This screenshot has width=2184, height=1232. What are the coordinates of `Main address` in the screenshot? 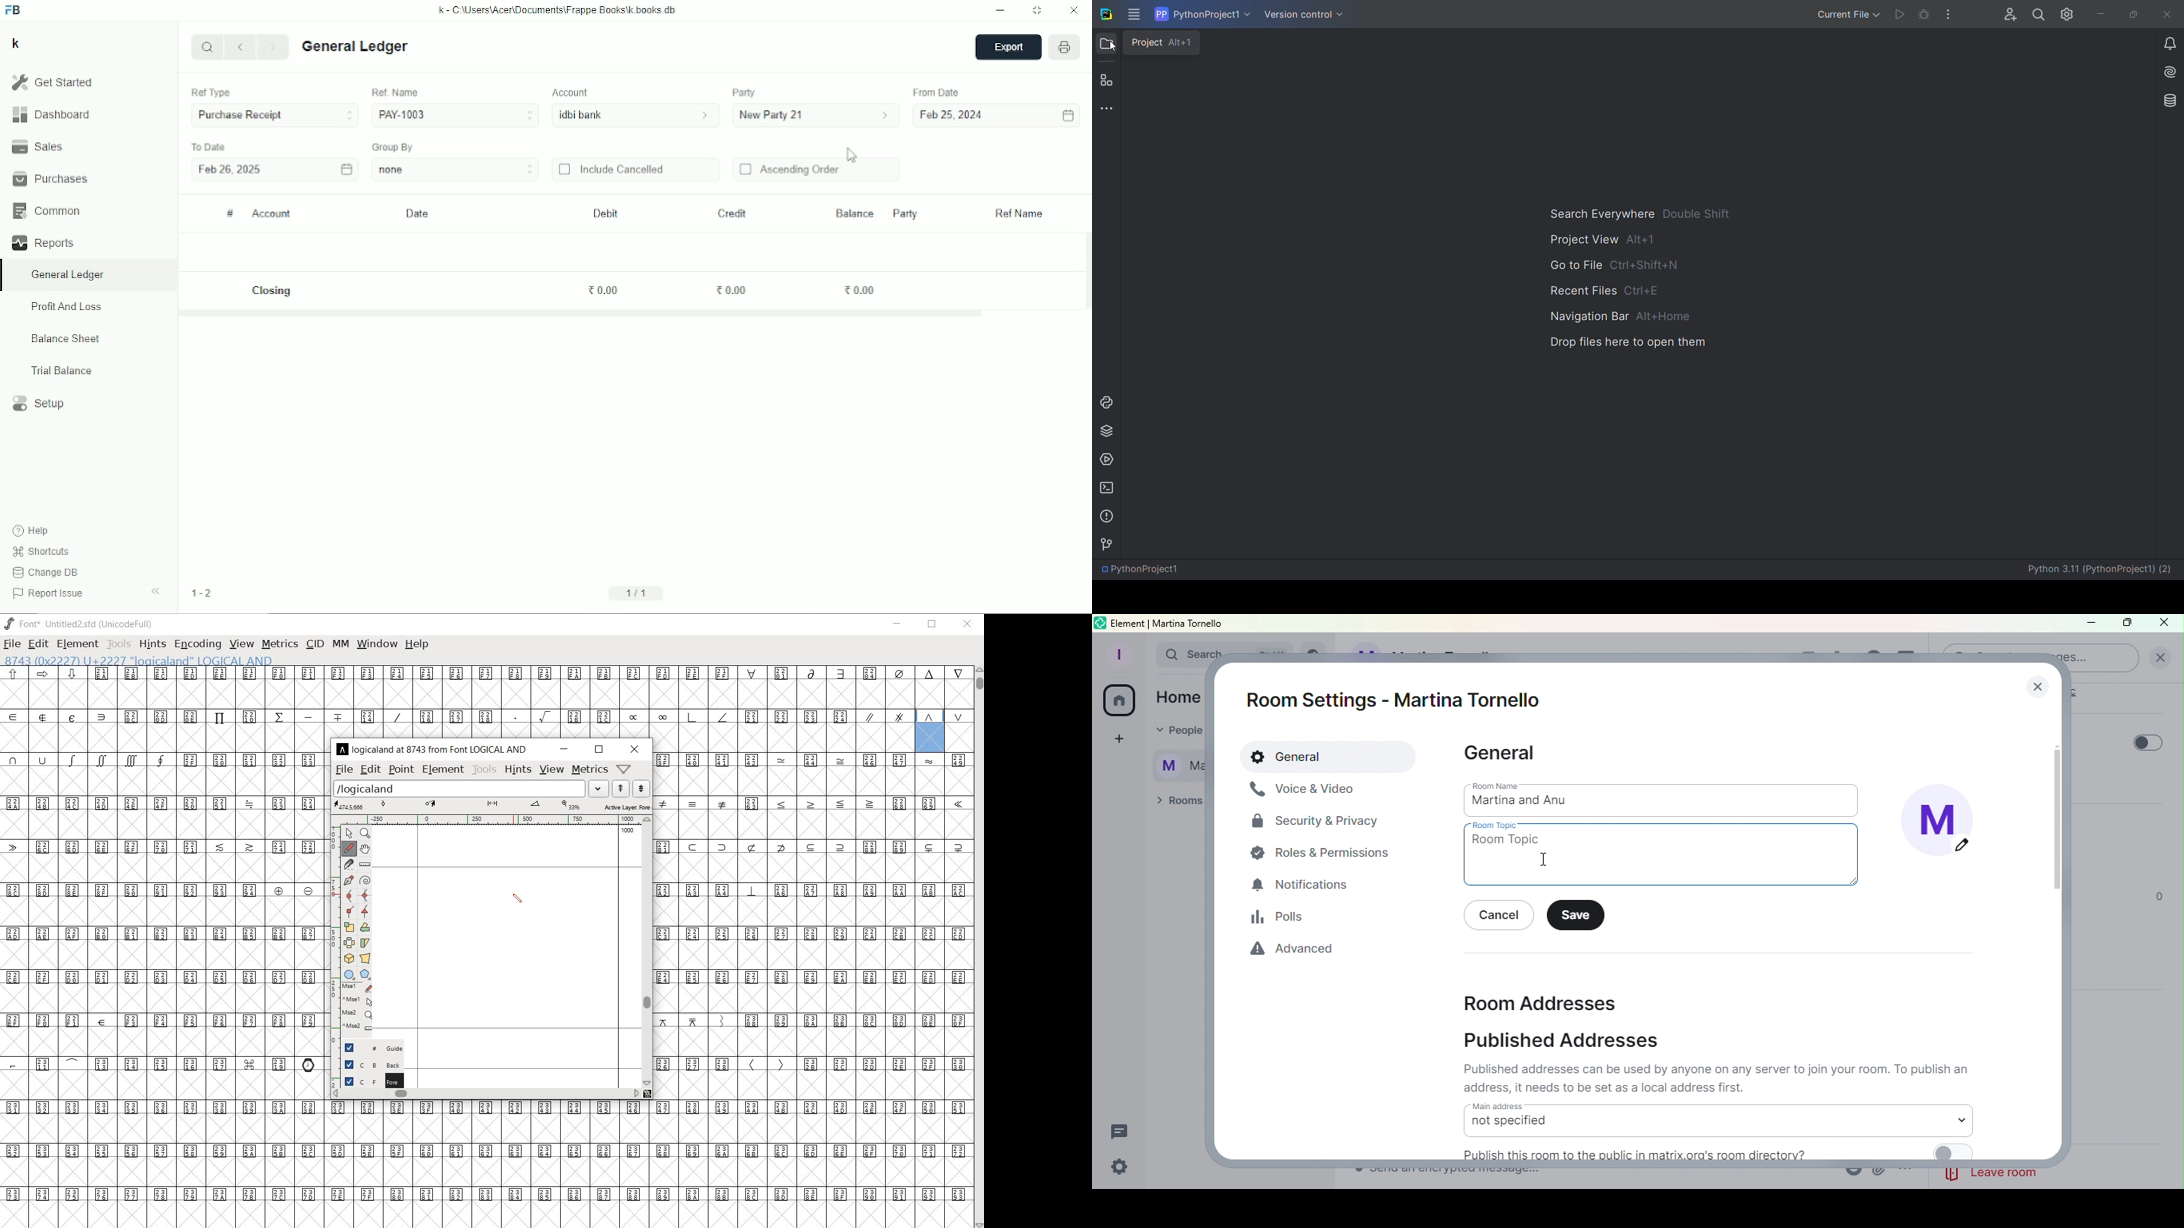 It's located at (1717, 1120).